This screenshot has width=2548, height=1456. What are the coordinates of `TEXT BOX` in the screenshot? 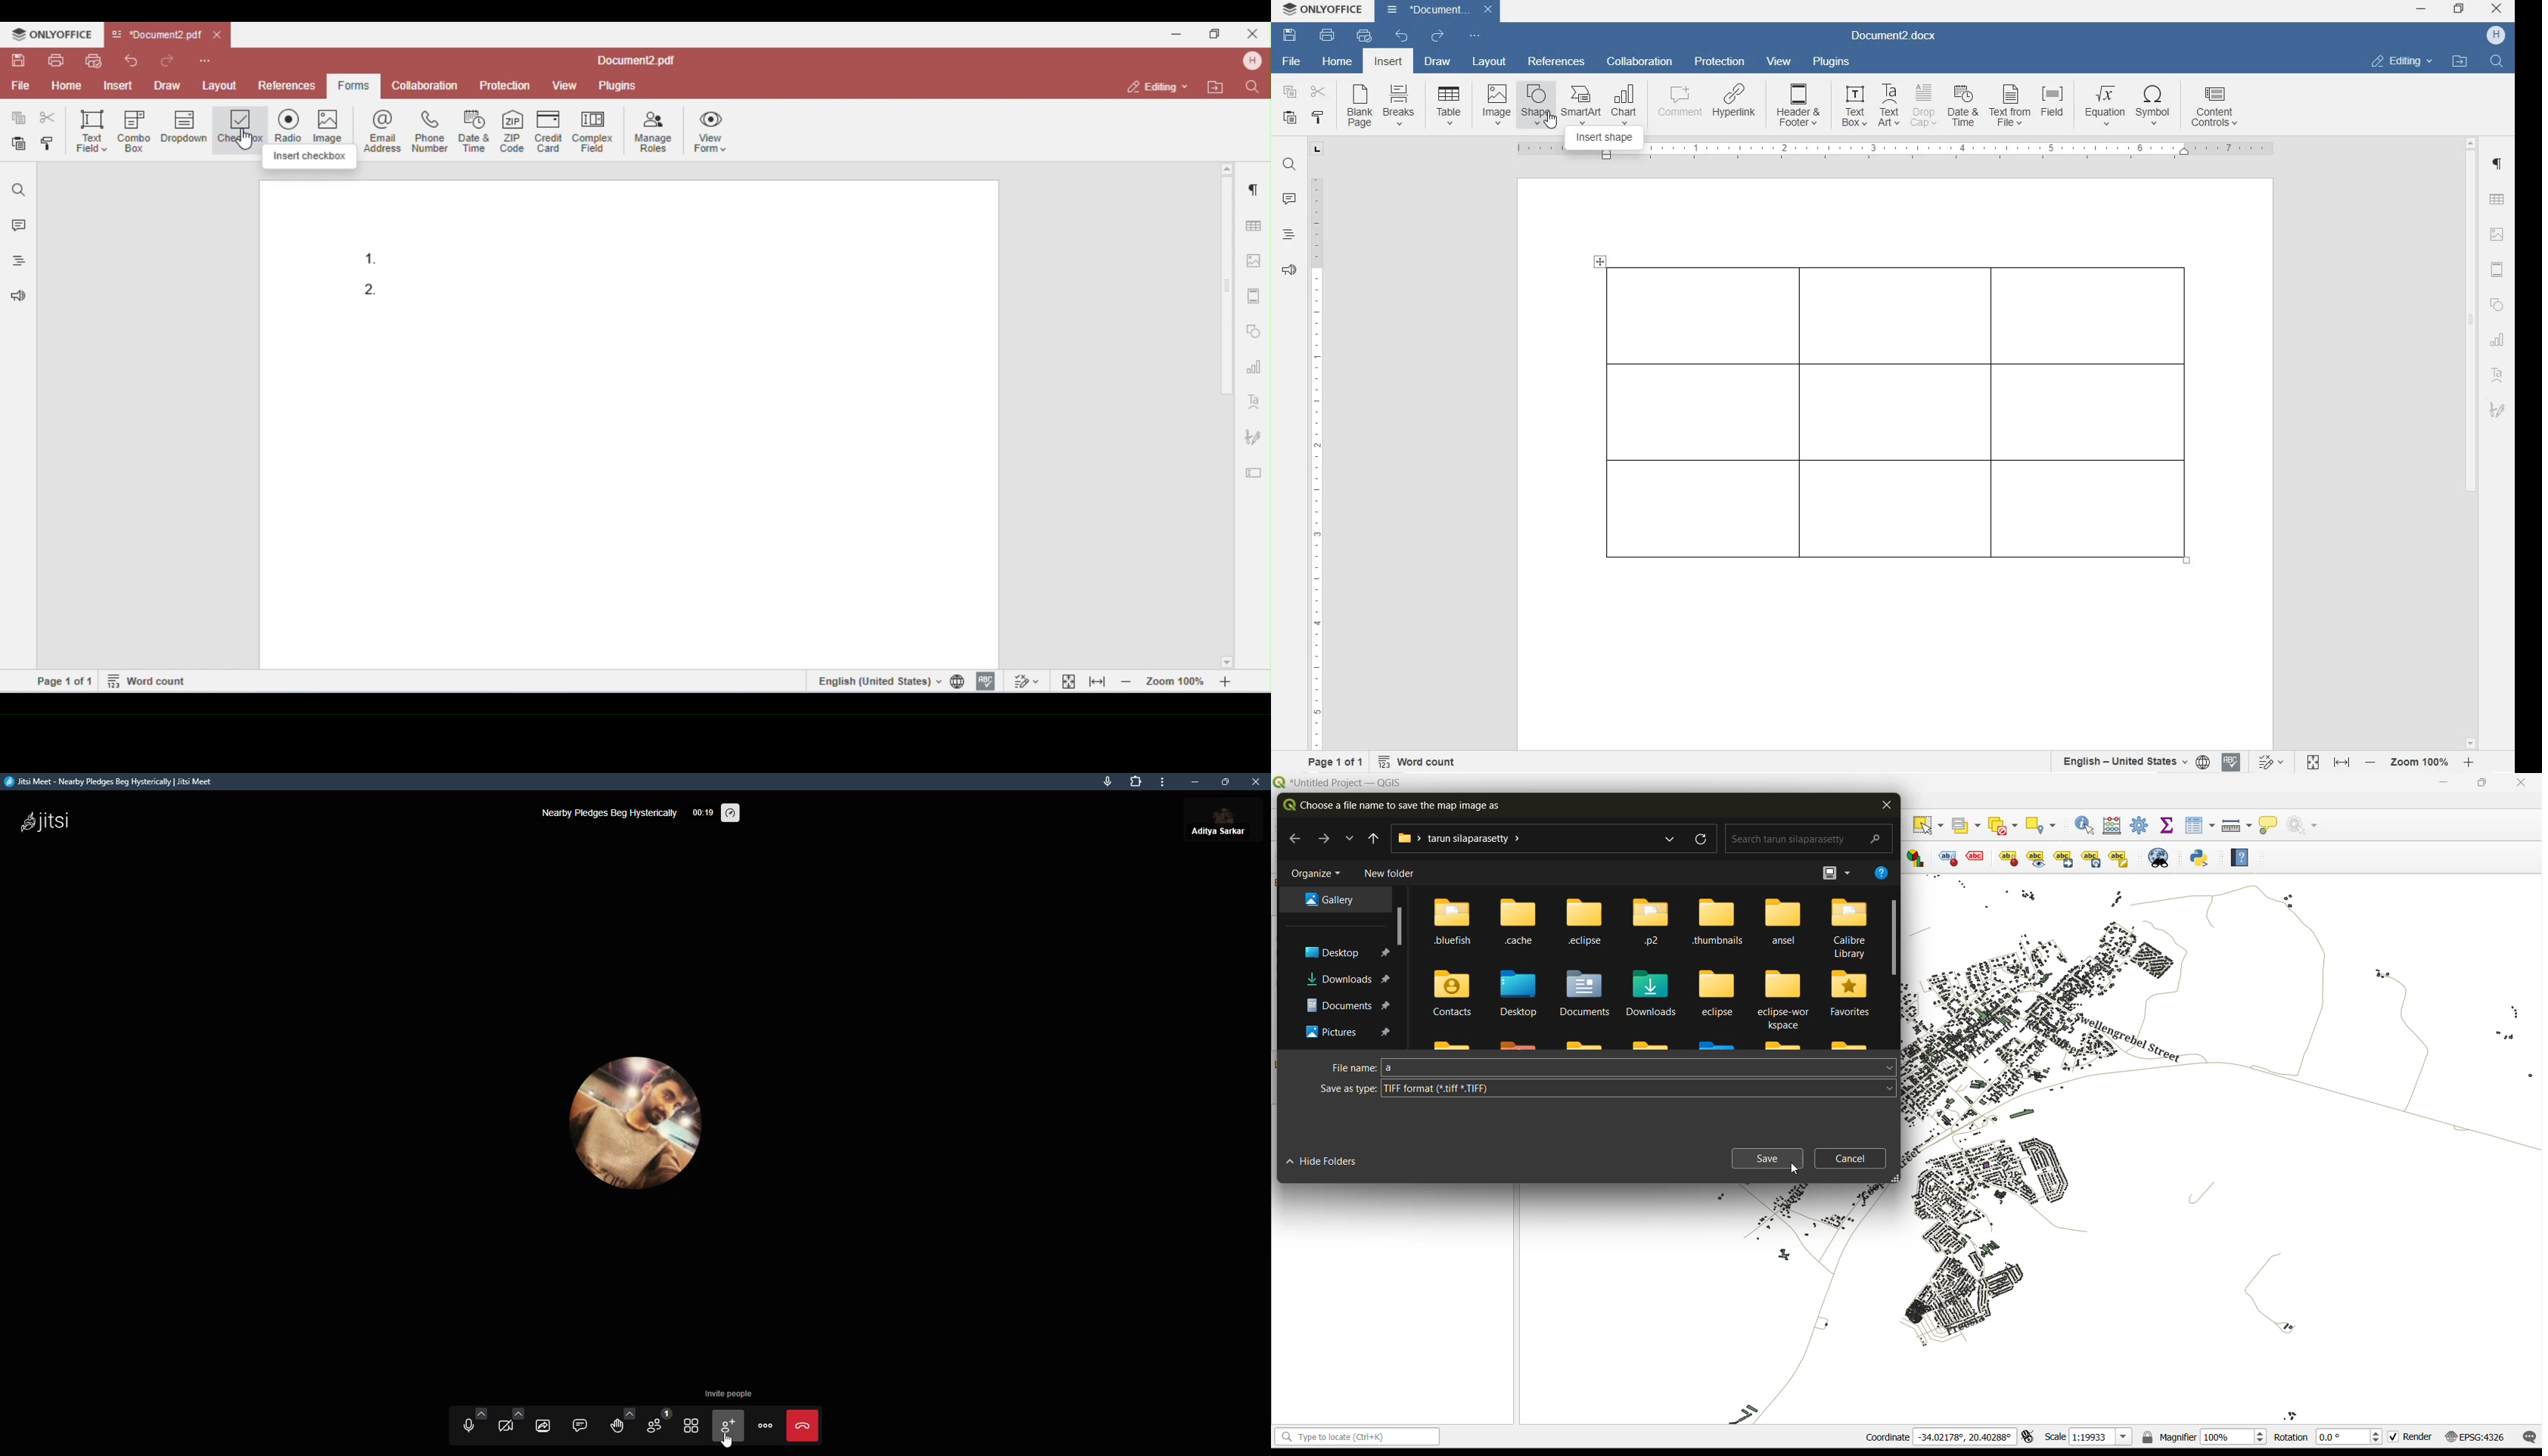 It's located at (1852, 108).